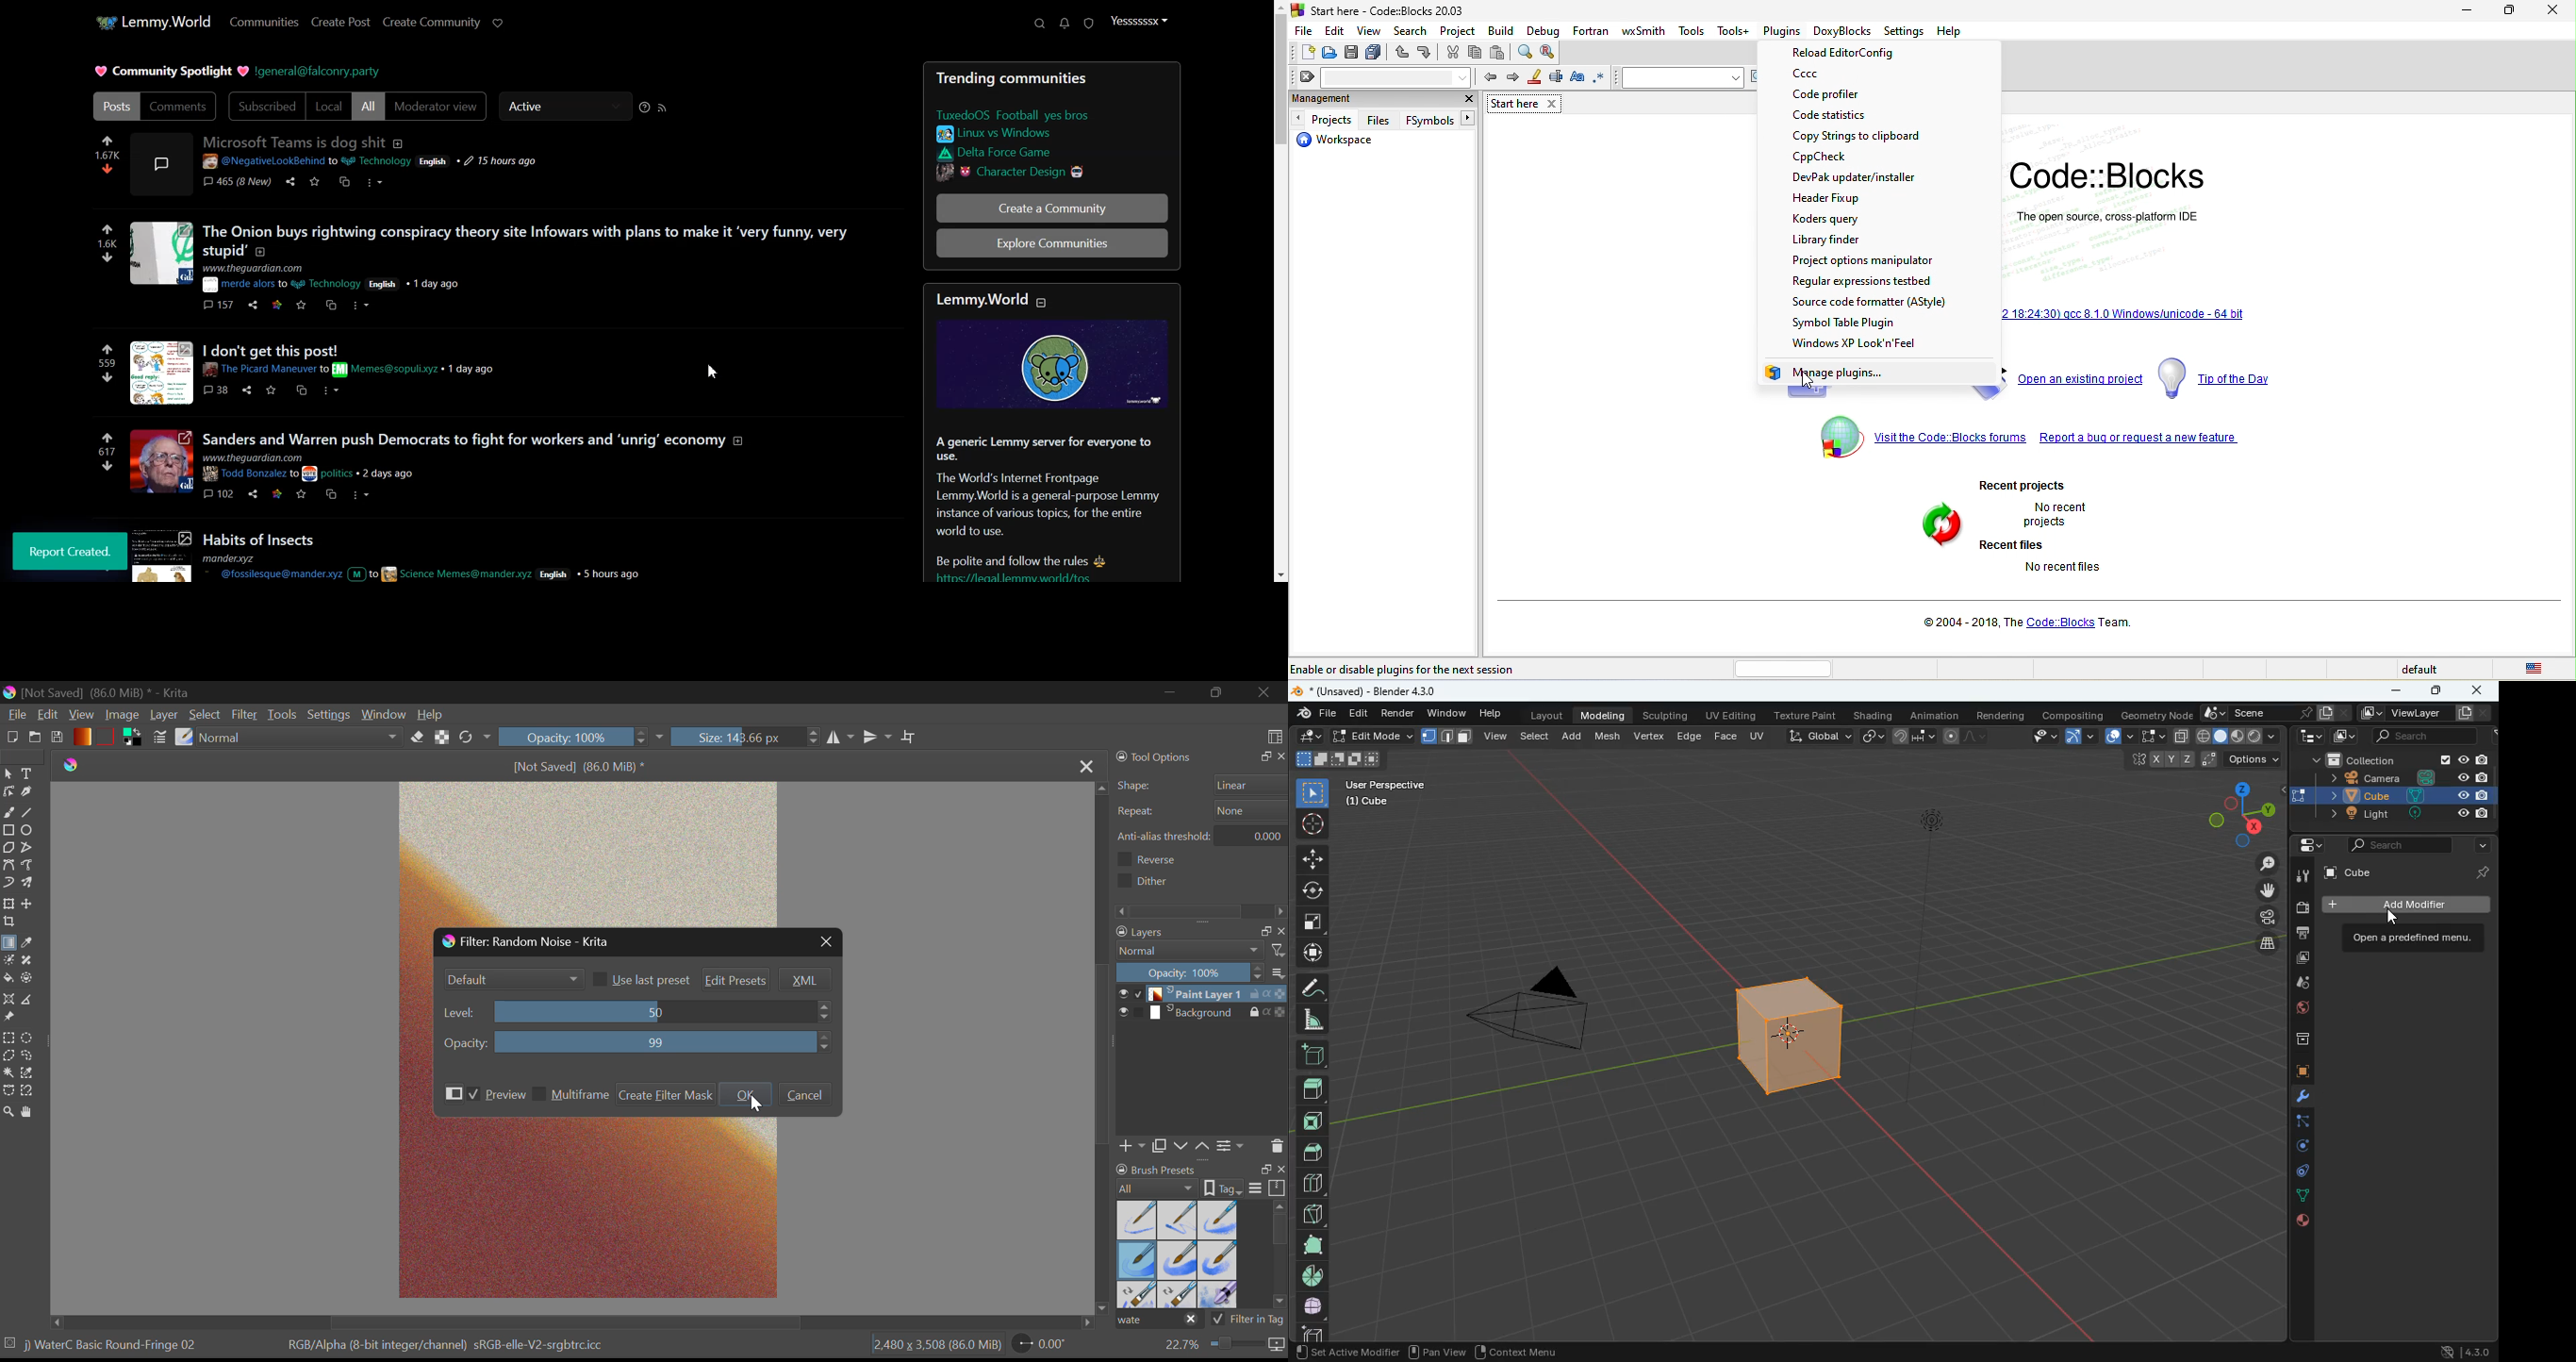  What do you see at coordinates (1199, 1013) in the screenshot?
I see `background` at bounding box center [1199, 1013].